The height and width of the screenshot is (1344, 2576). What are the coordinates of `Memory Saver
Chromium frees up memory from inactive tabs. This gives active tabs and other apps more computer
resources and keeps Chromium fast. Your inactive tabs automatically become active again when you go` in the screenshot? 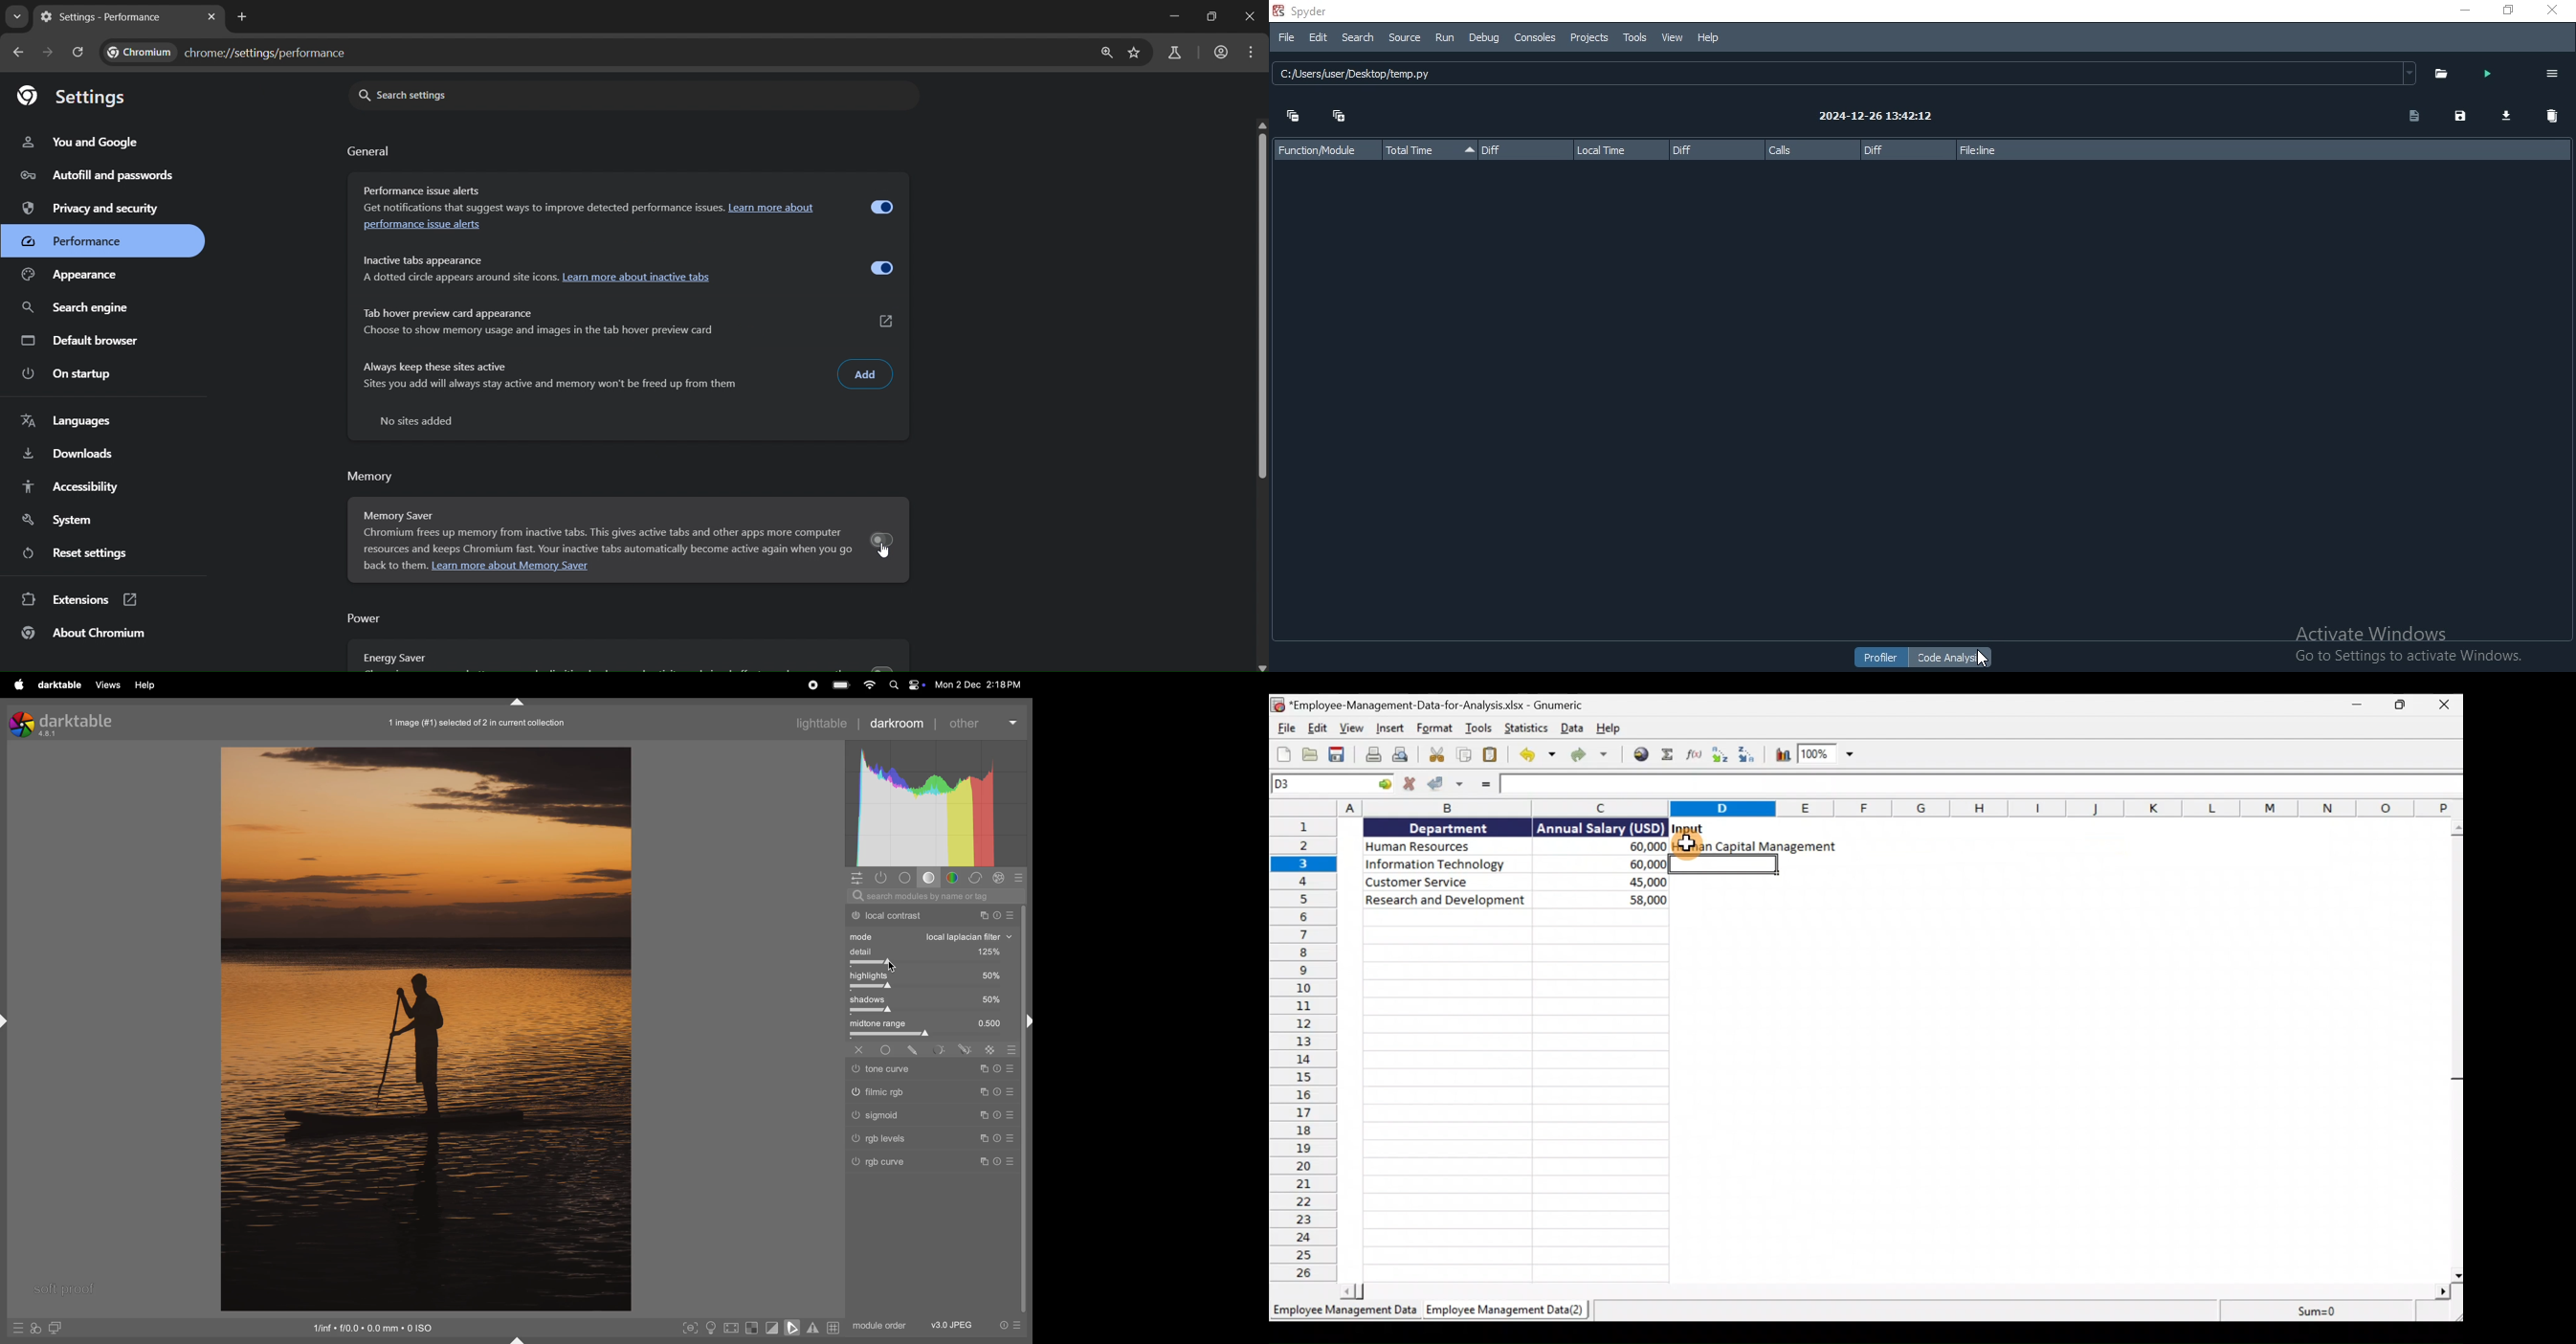 It's located at (610, 531).